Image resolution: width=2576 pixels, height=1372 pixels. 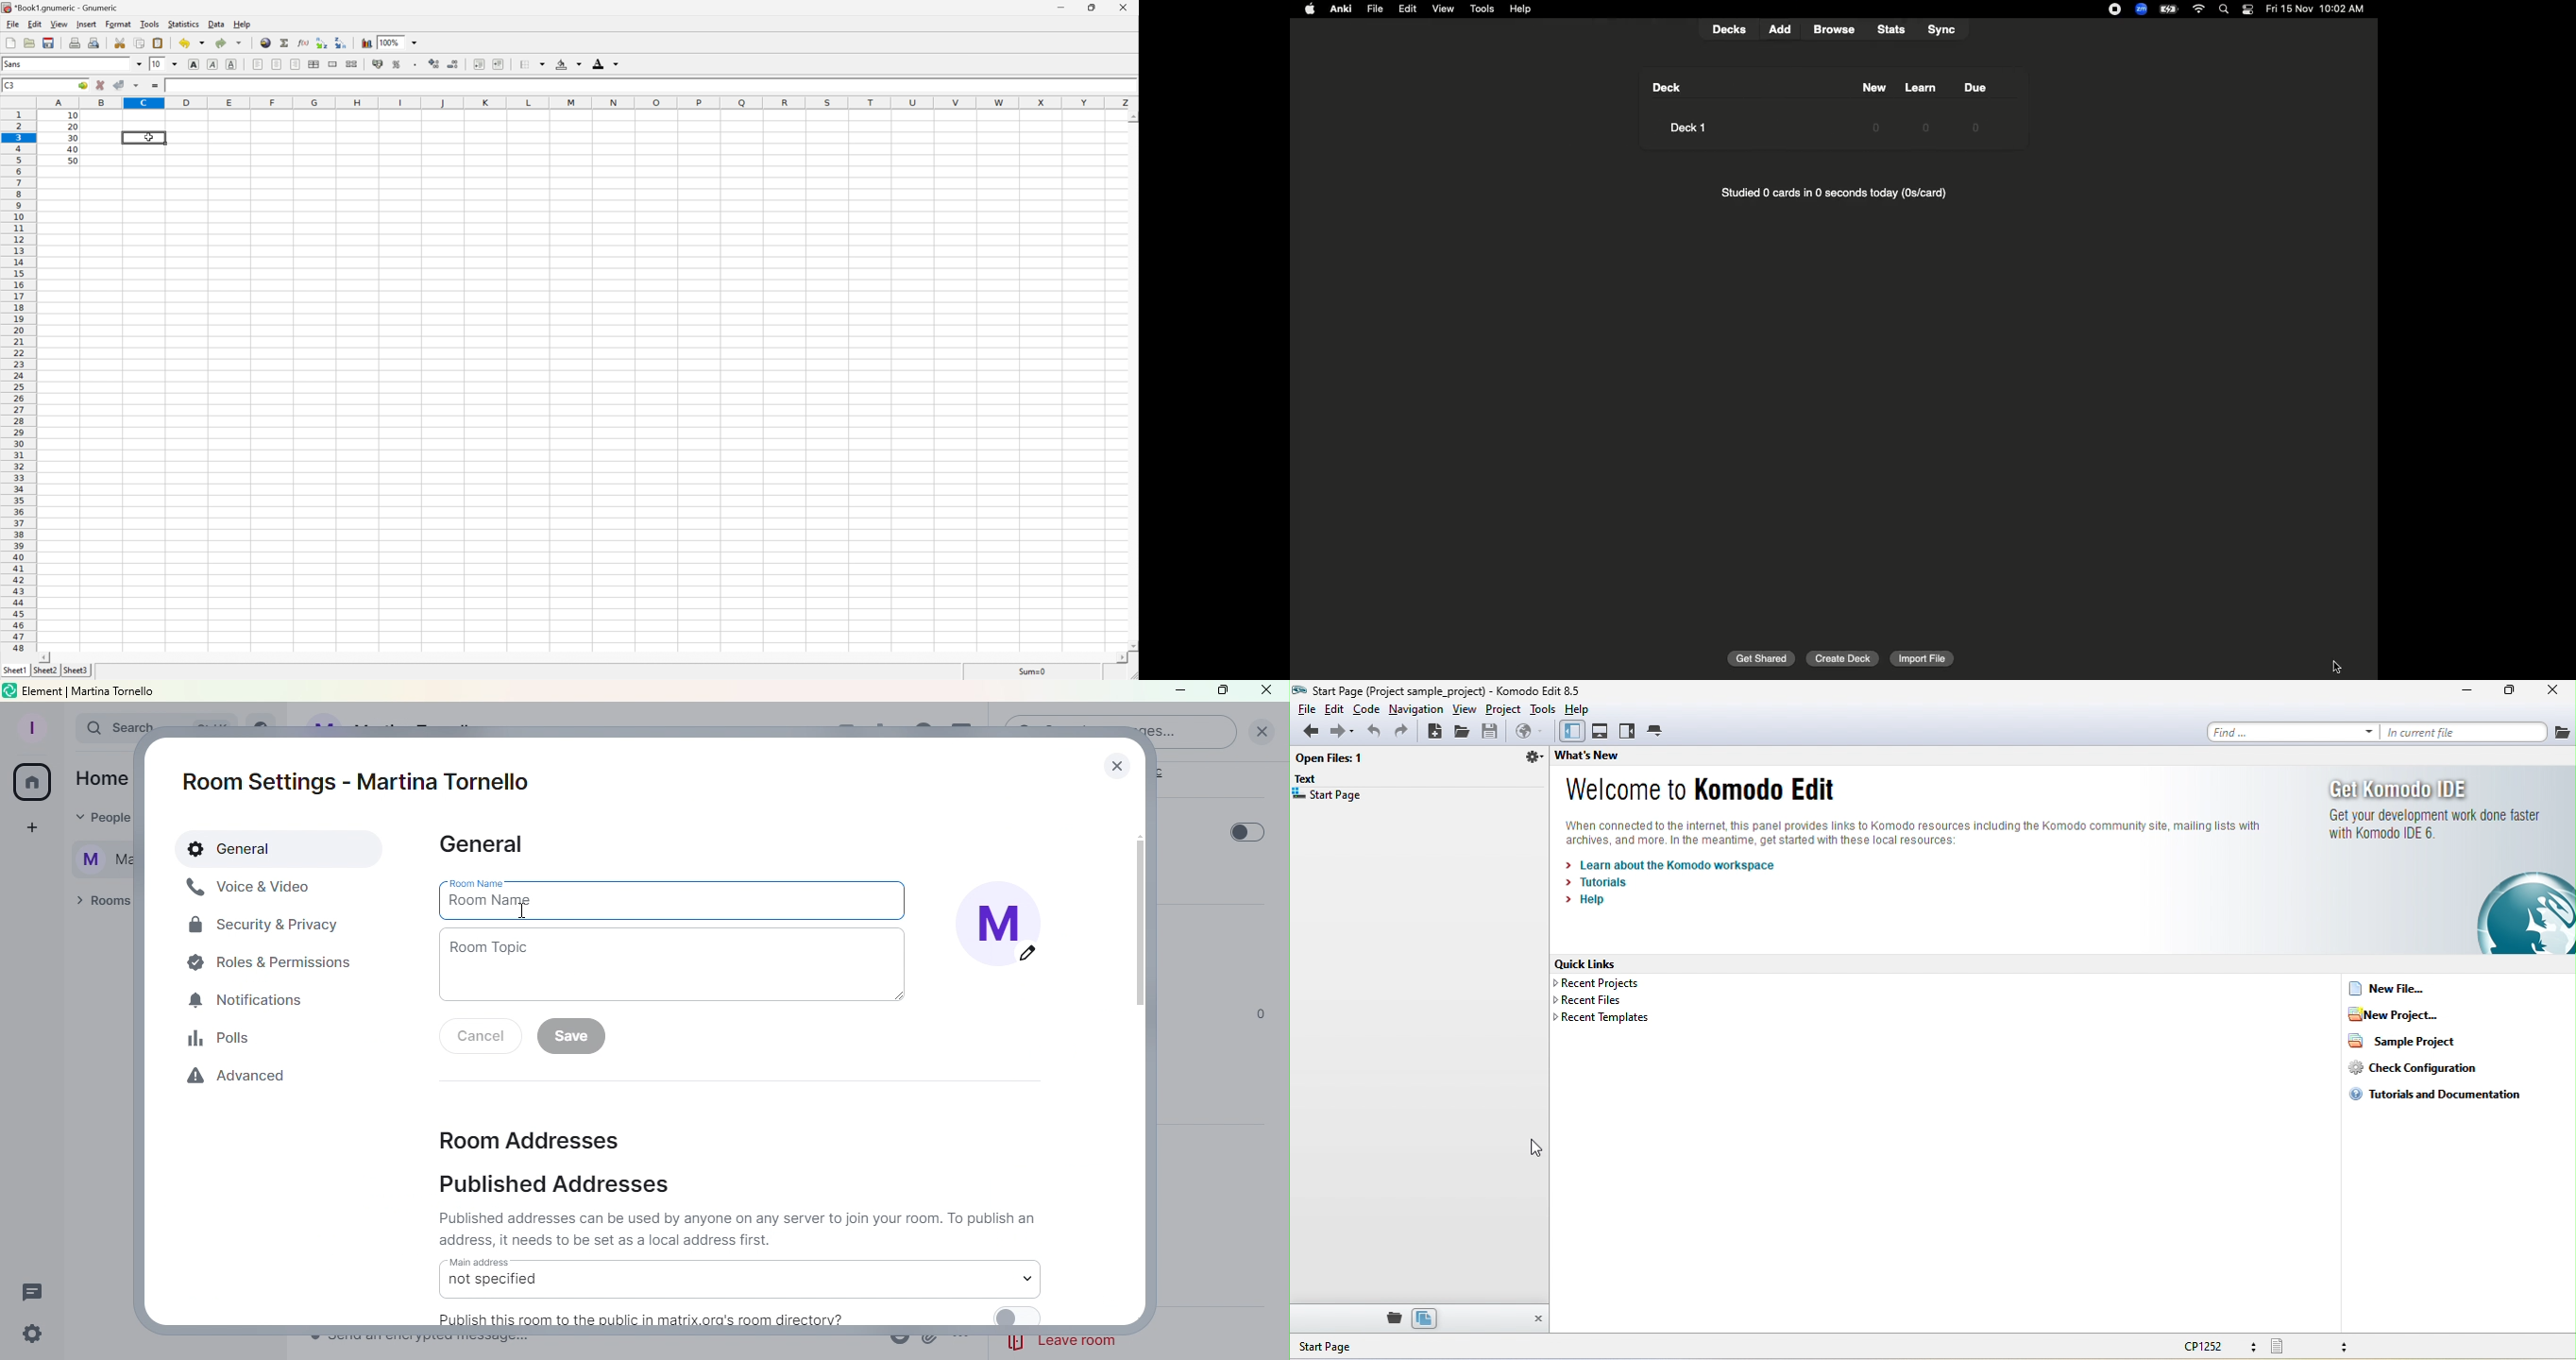 I want to click on start page, so click(x=1360, y=1347).